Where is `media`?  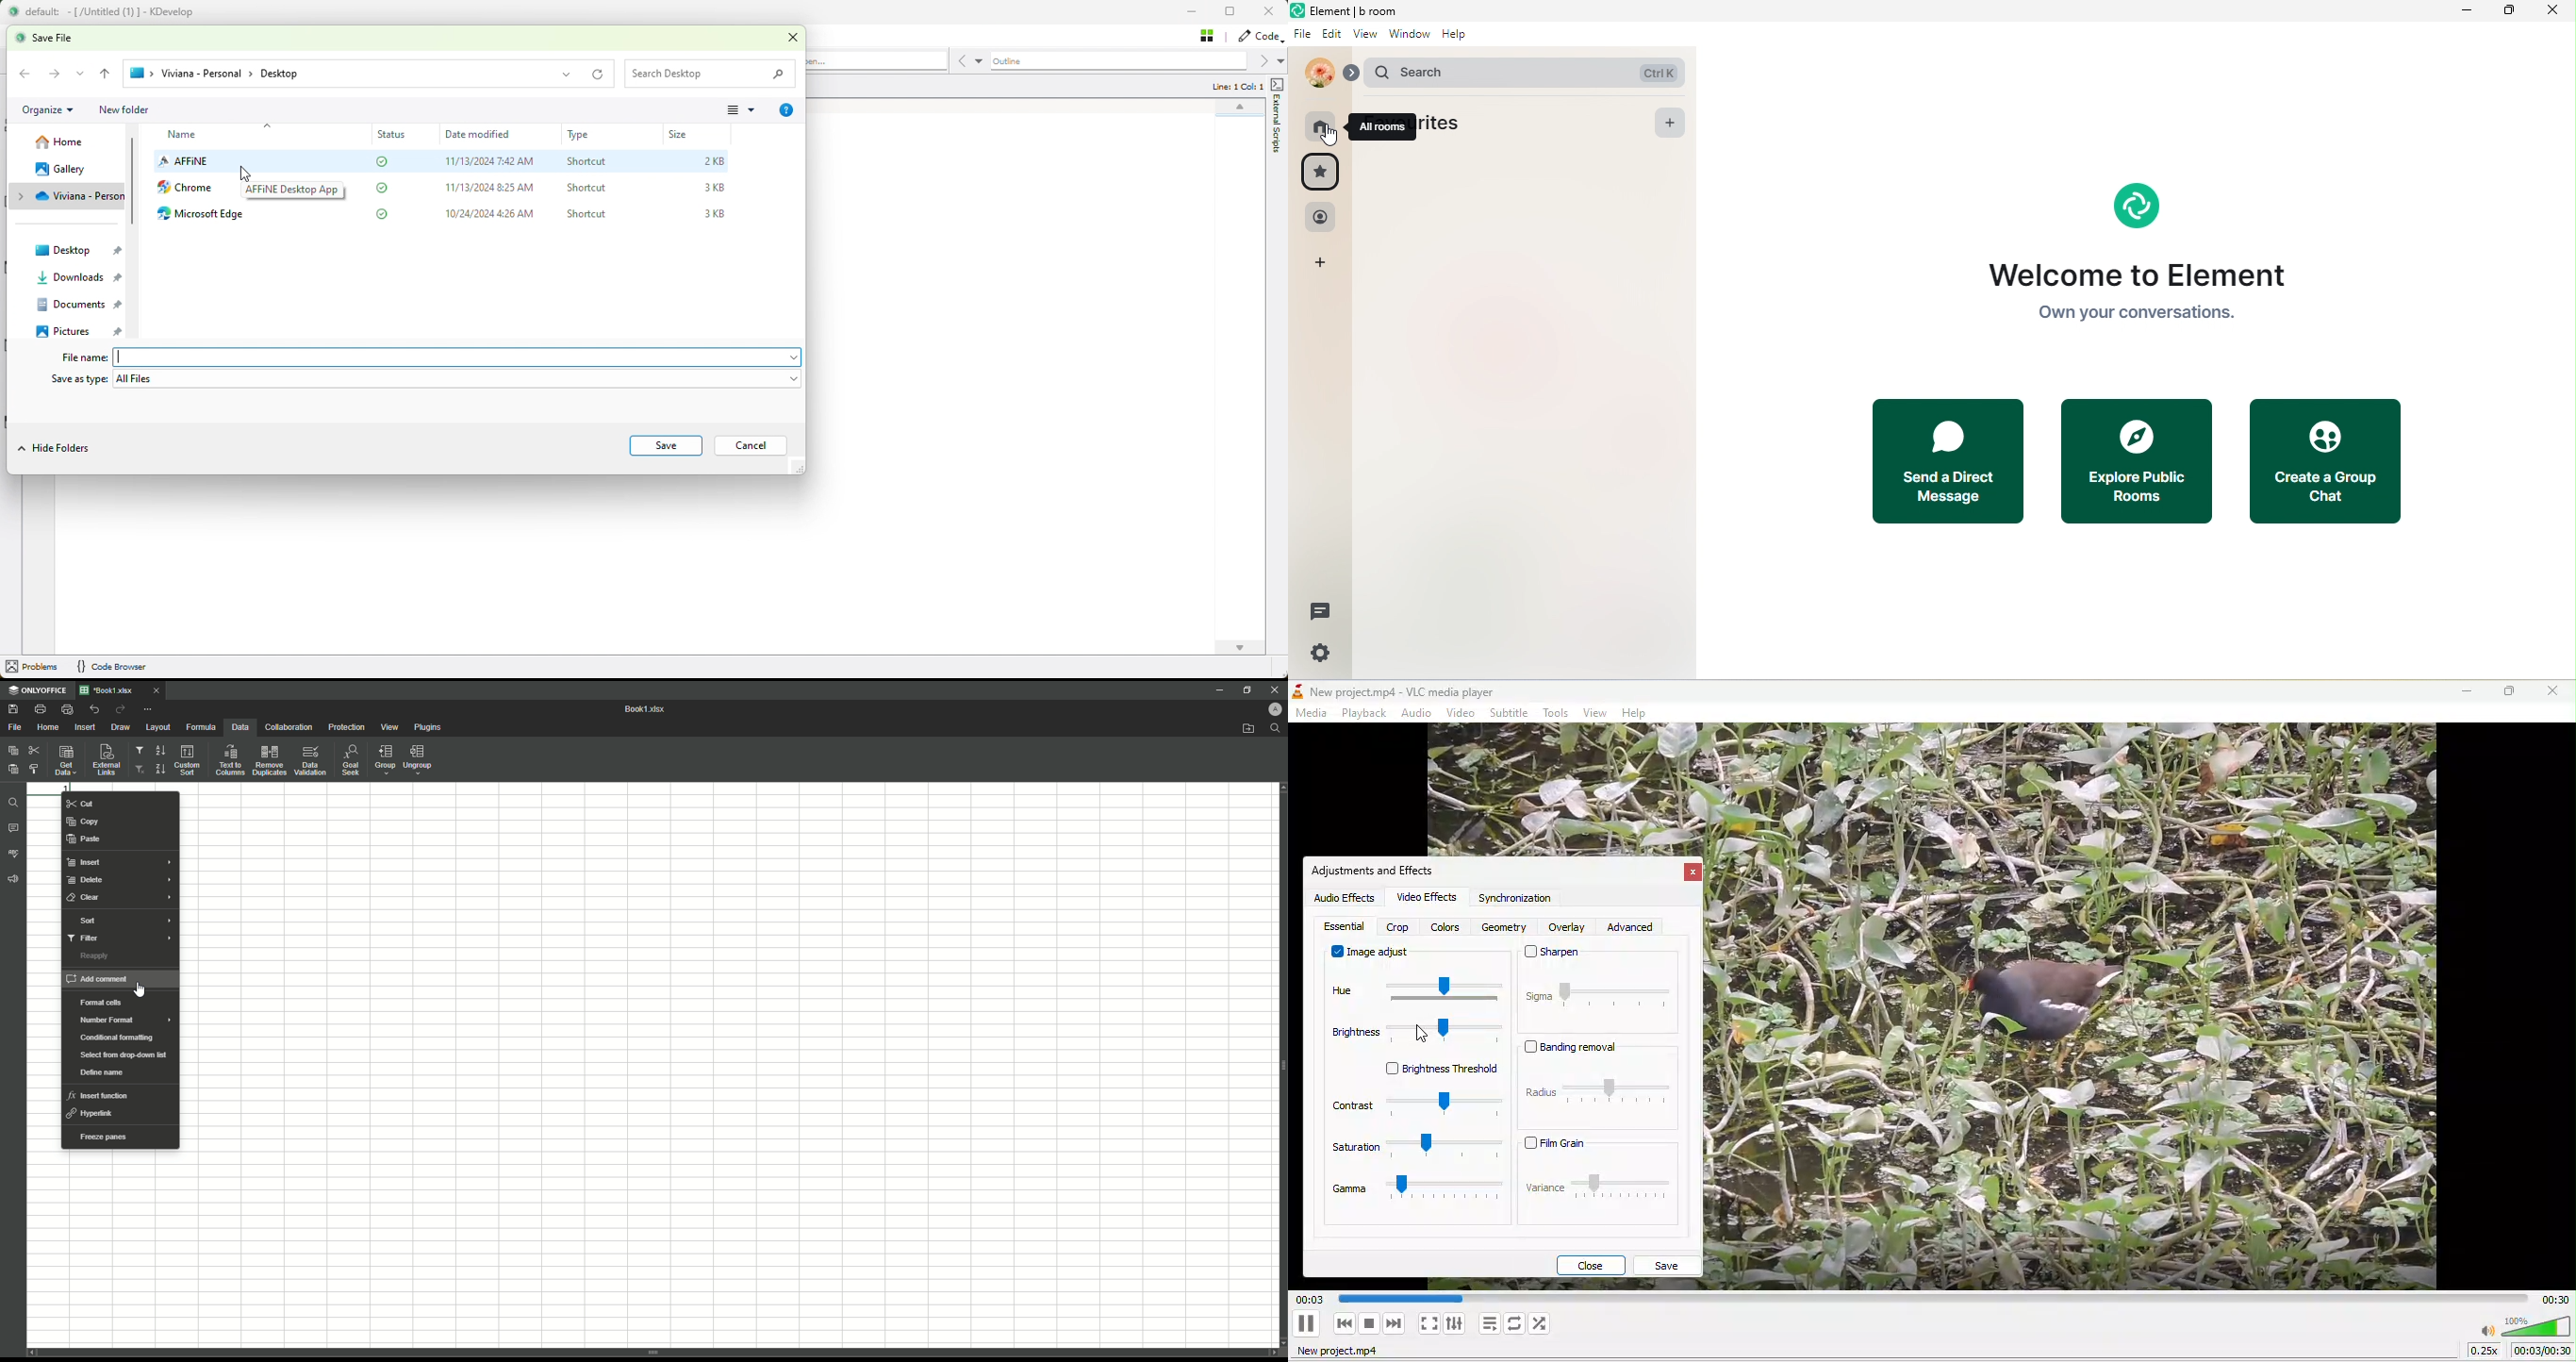 media is located at coordinates (1314, 713).